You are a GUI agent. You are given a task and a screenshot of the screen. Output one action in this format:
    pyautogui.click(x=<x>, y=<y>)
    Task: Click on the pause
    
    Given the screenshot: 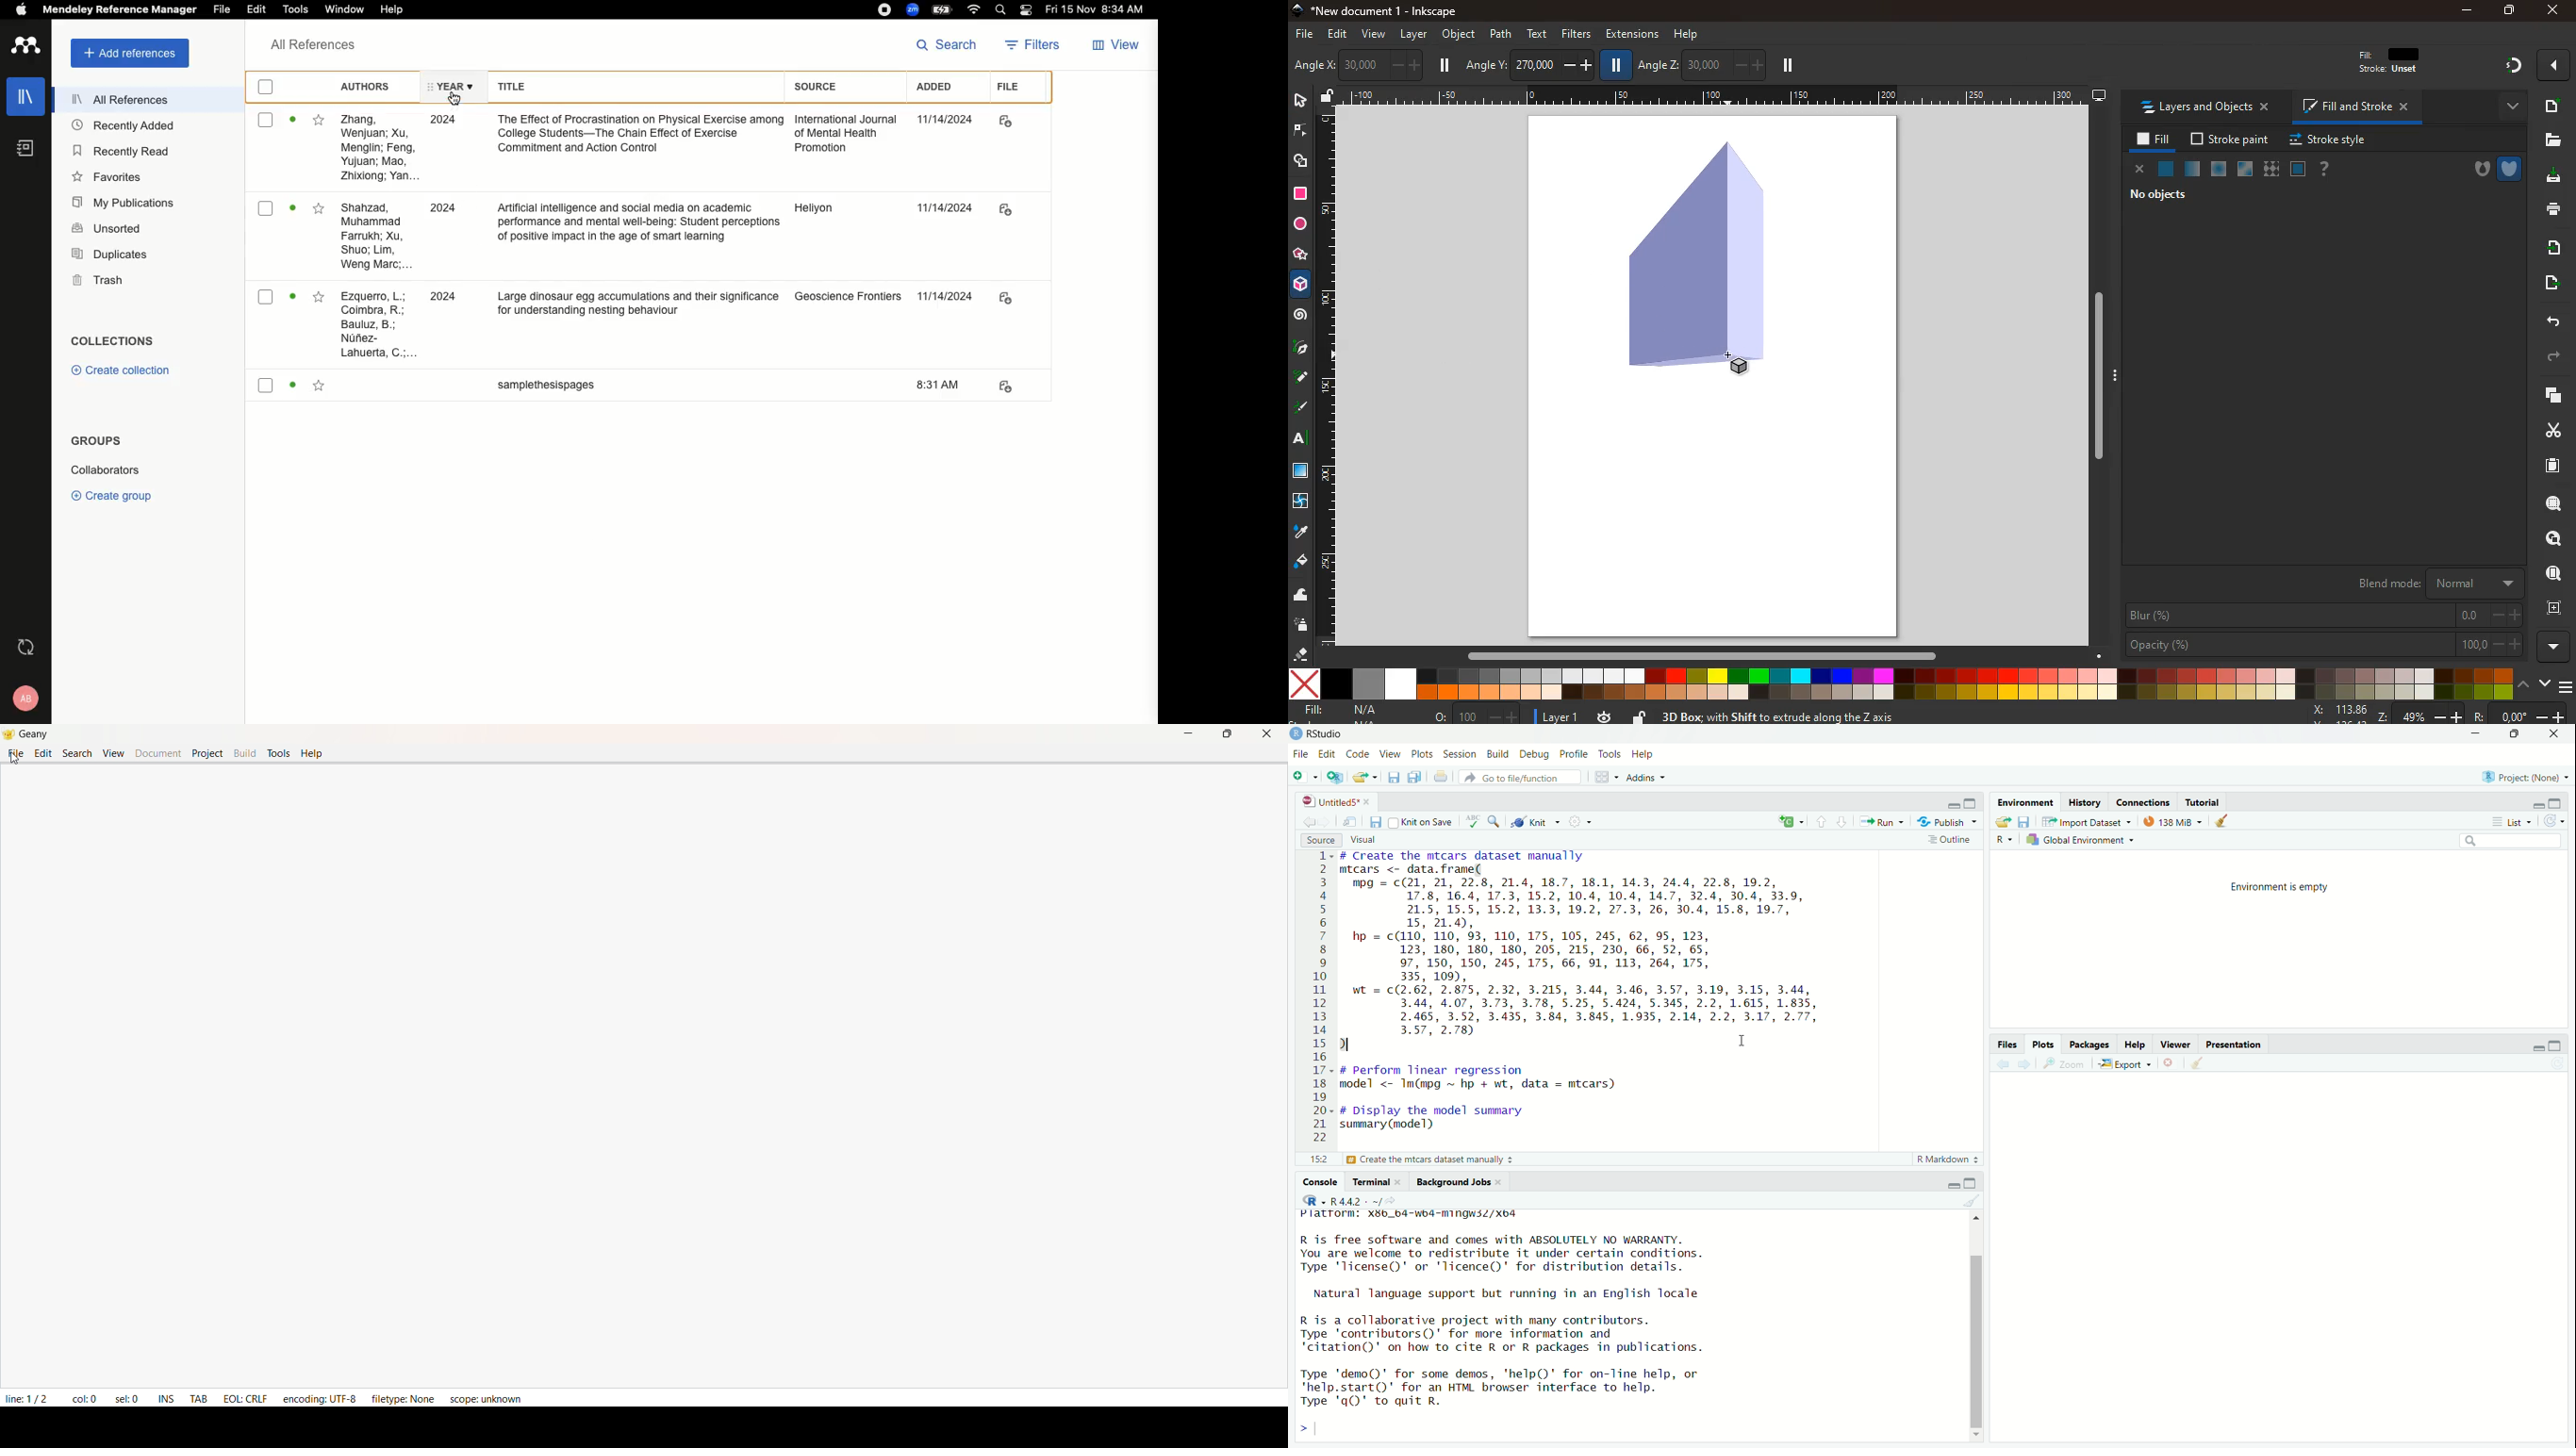 What is the action you would take?
    pyautogui.click(x=1617, y=66)
    